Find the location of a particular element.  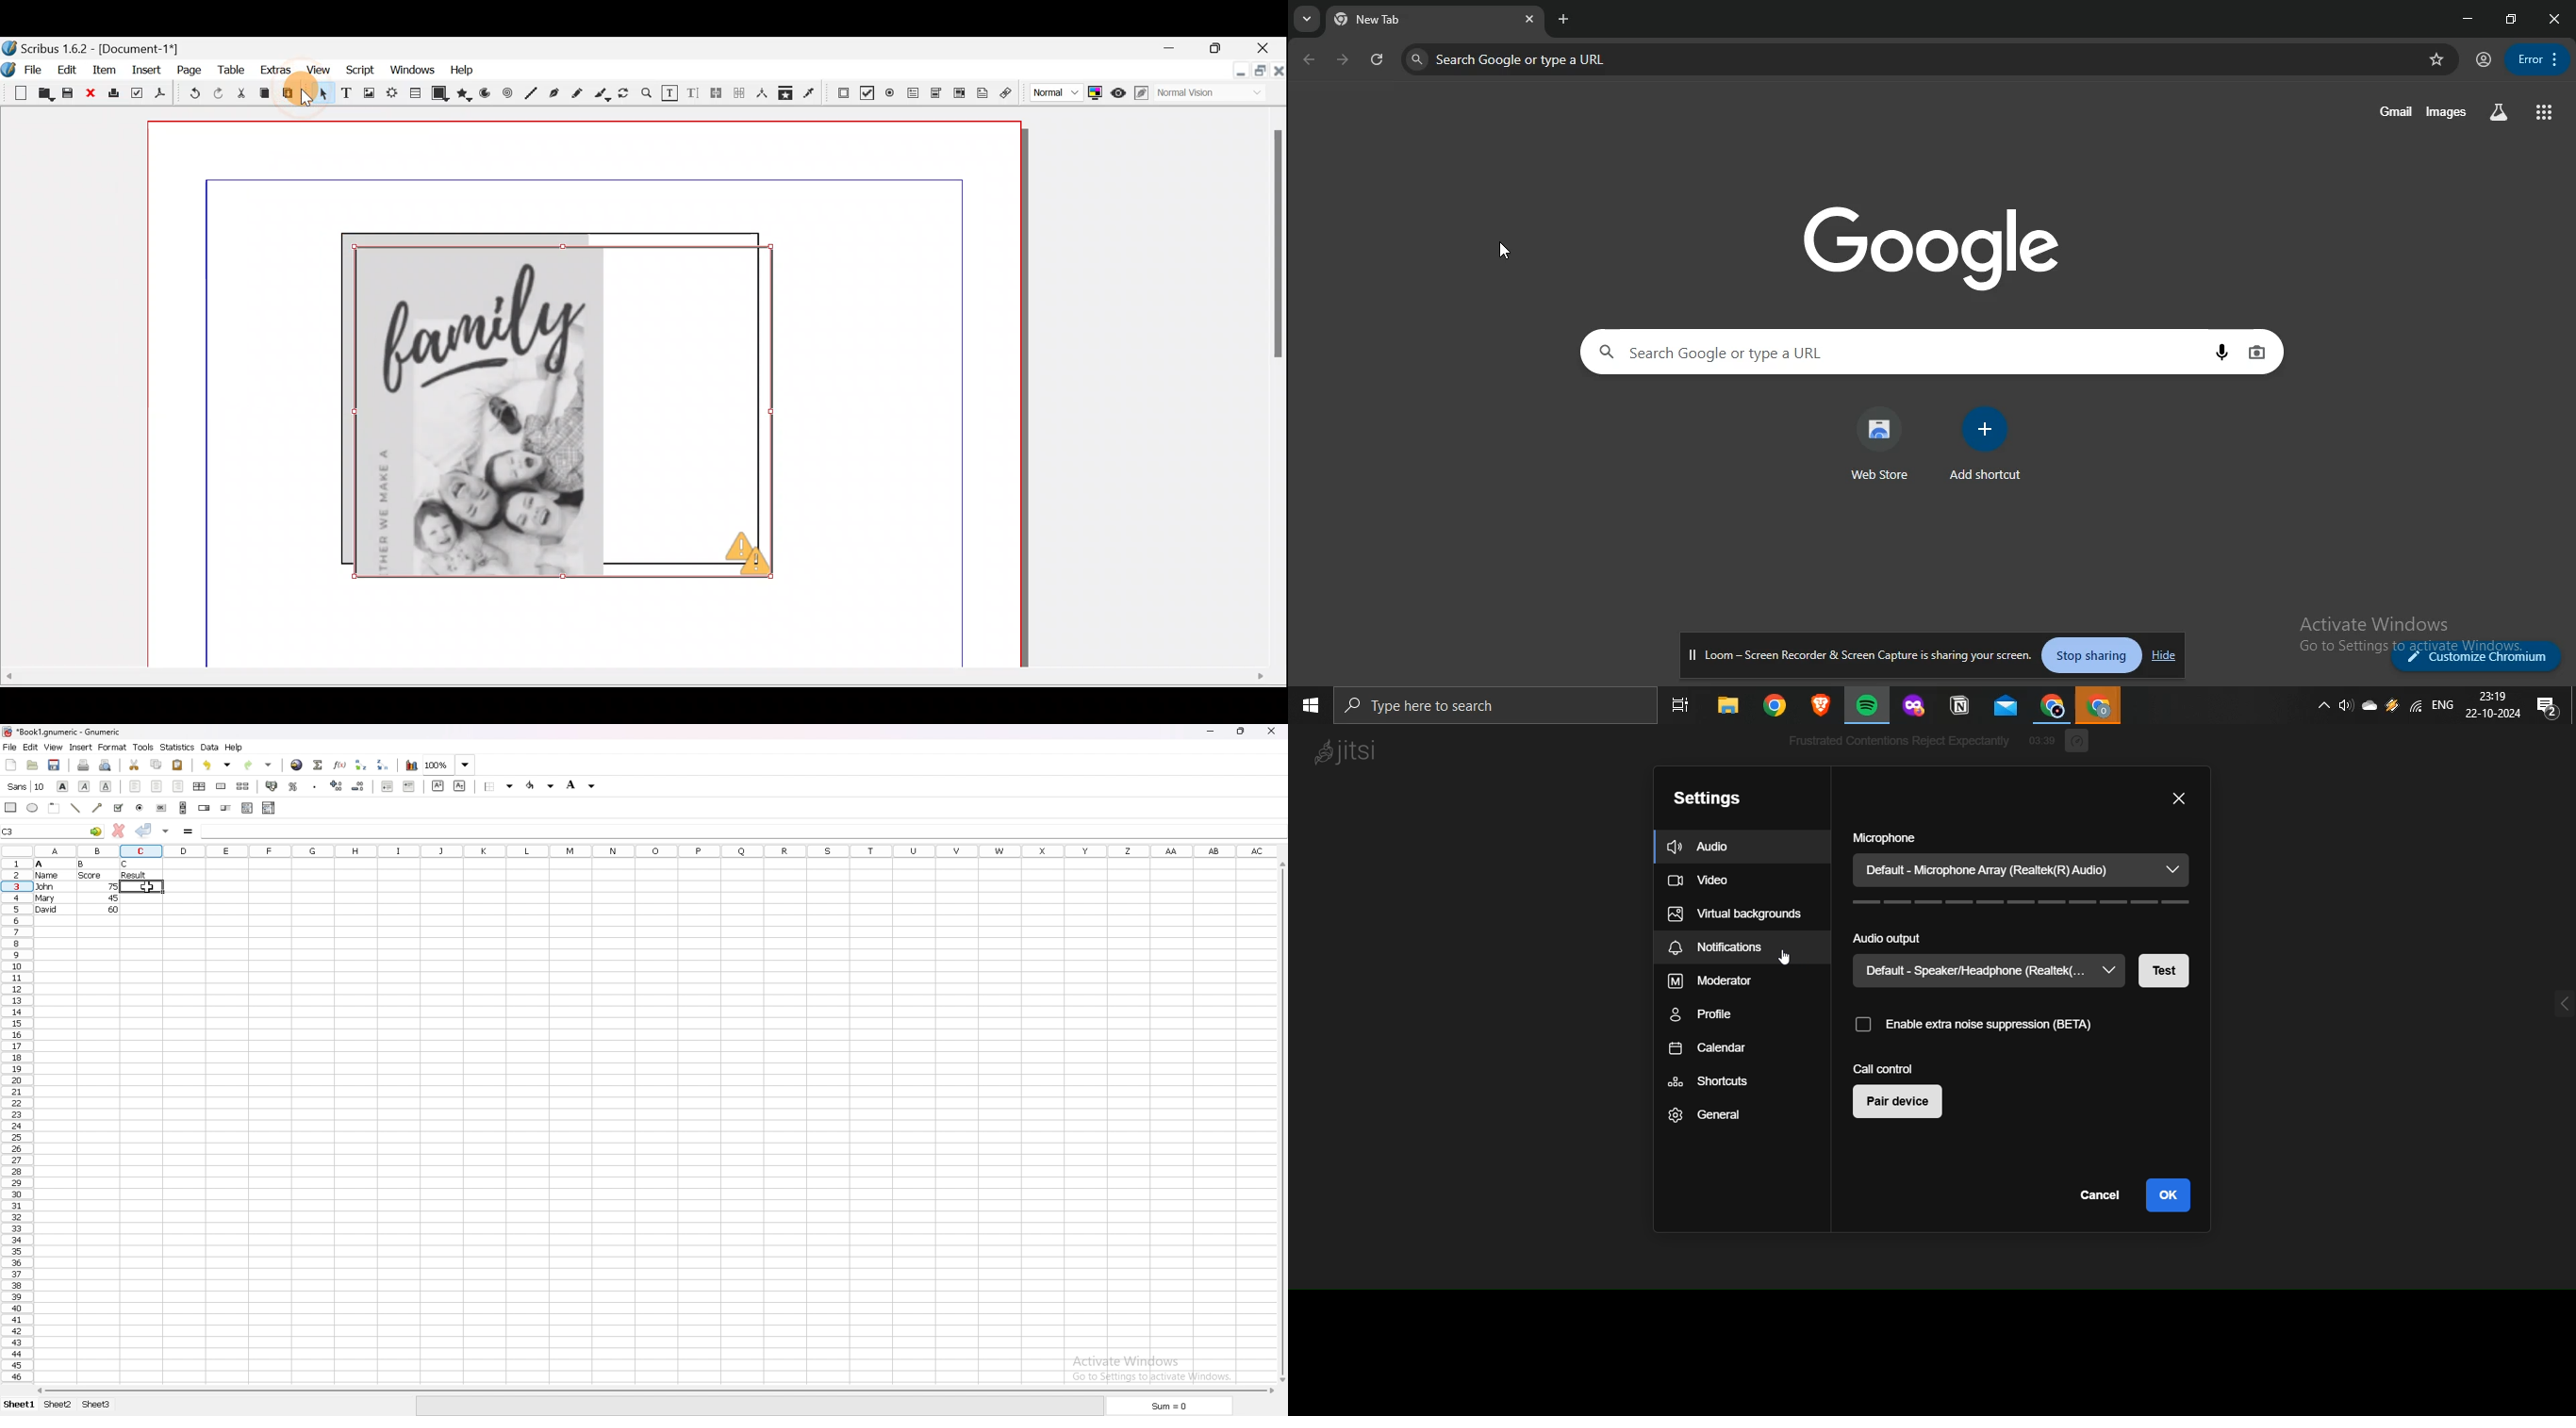

Script is located at coordinates (359, 70).